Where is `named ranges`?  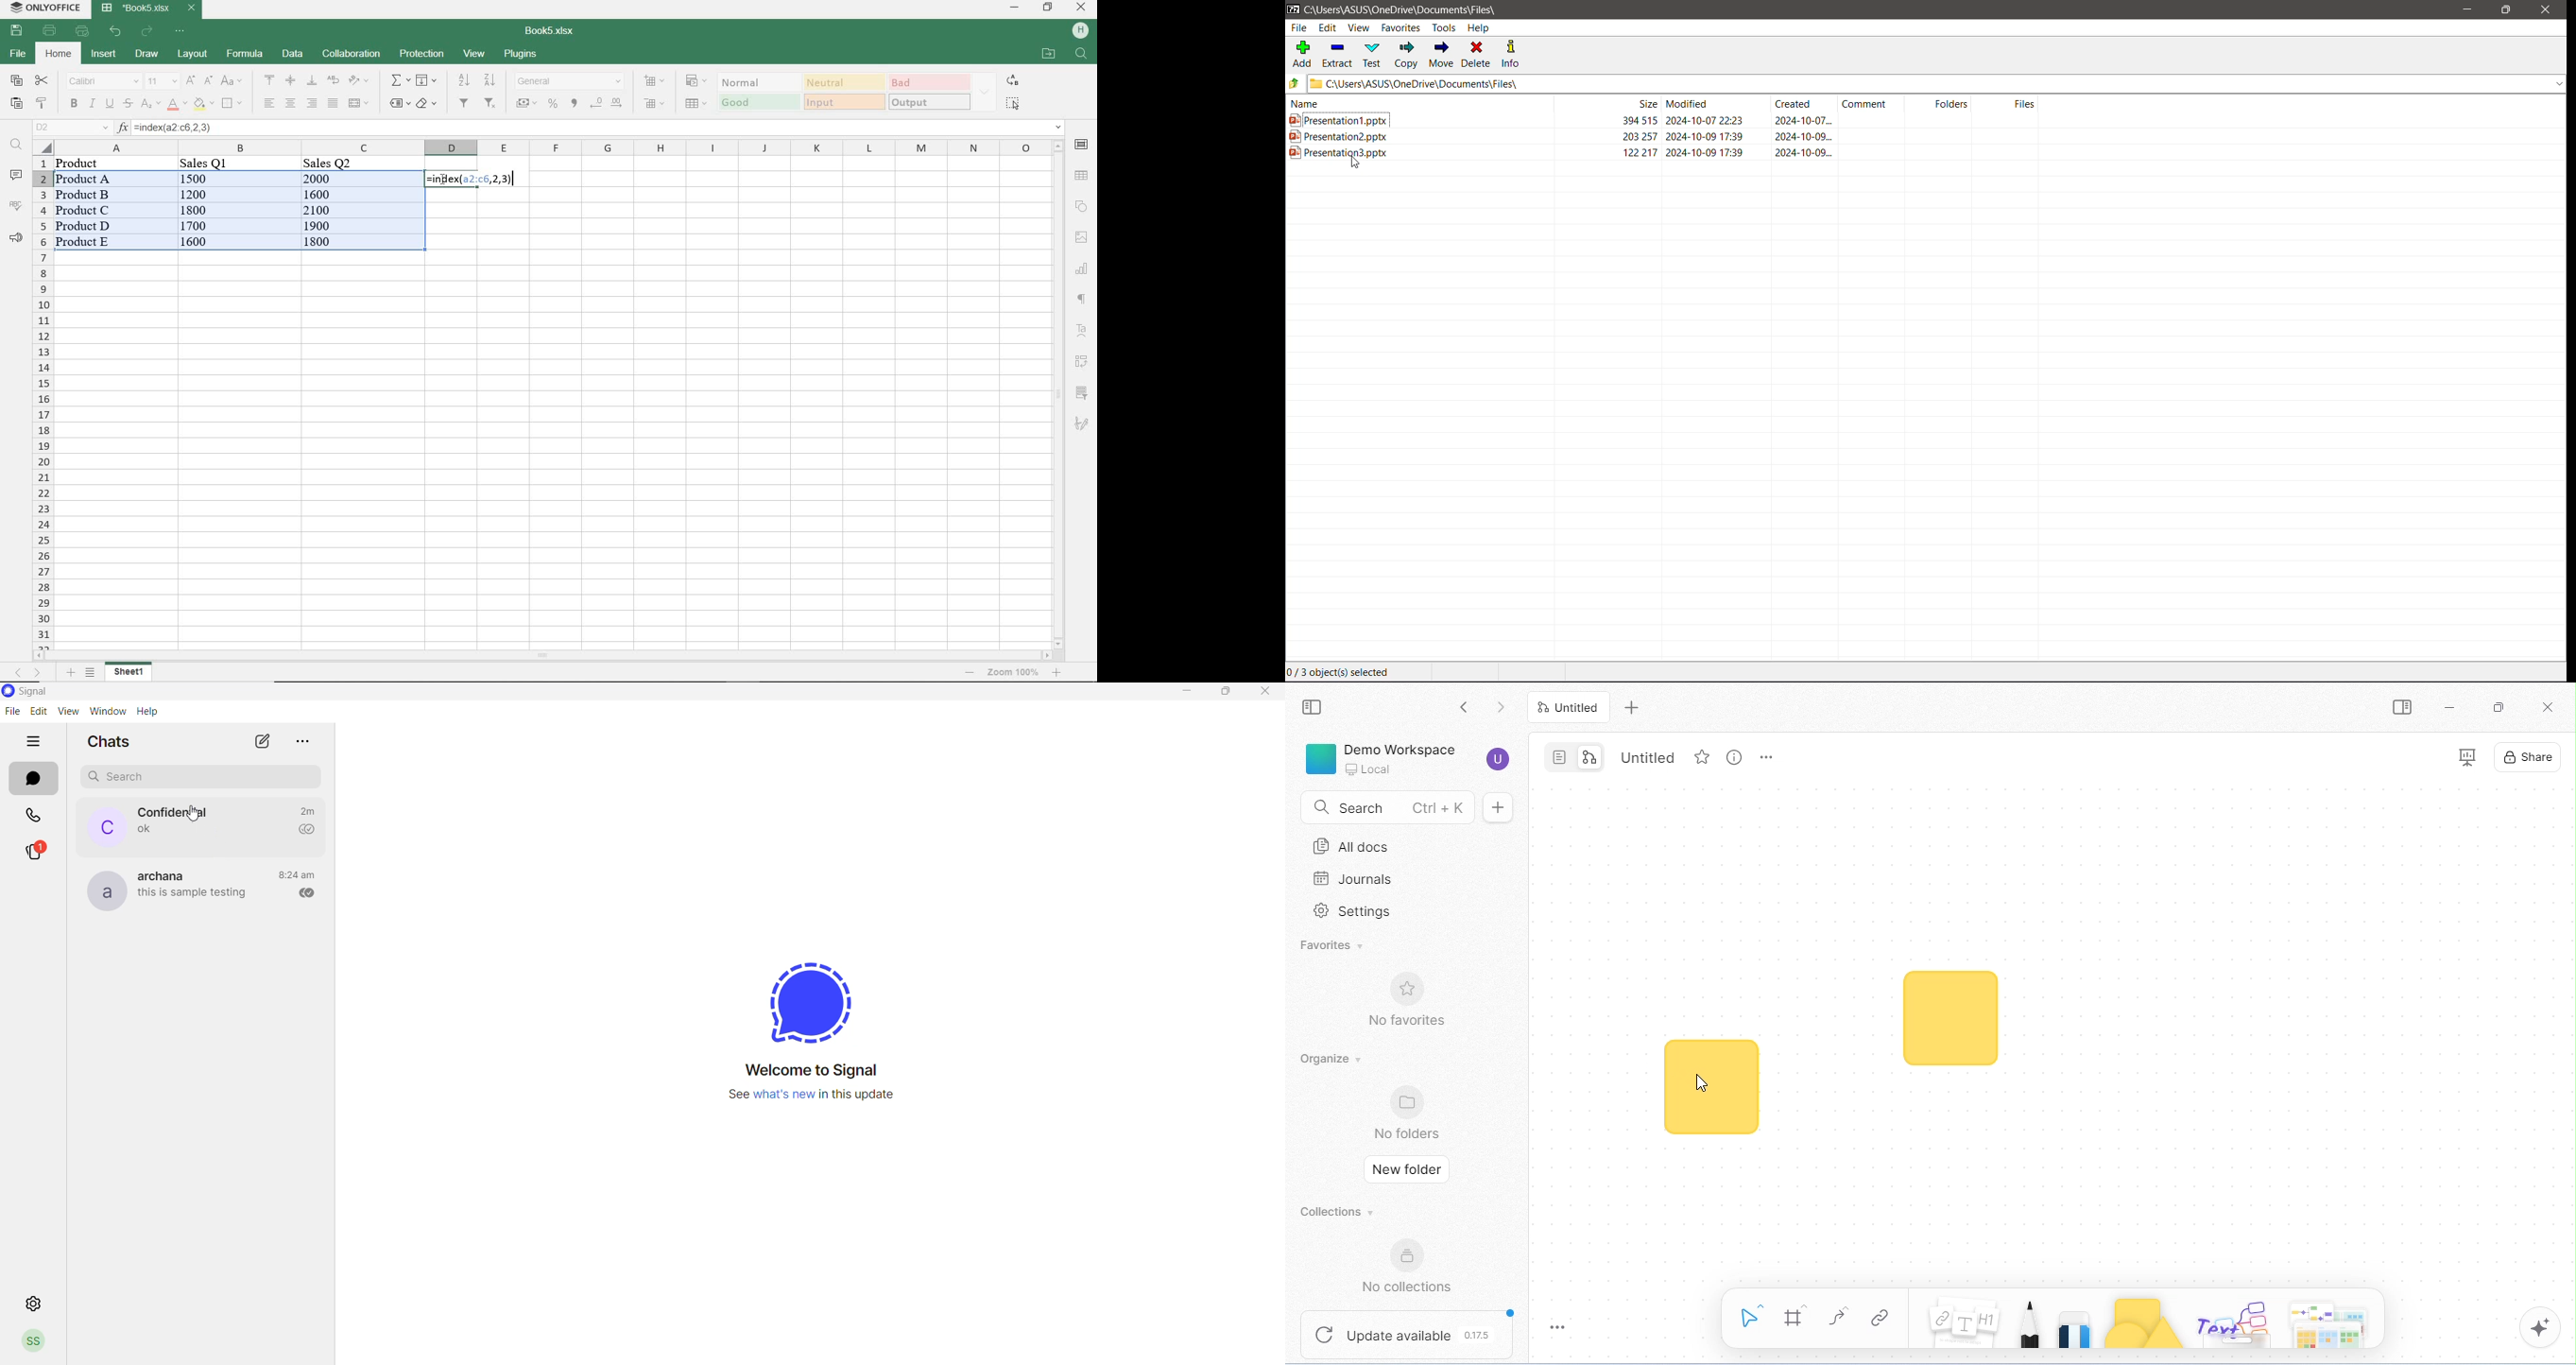
named ranges is located at coordinates (399, 103).